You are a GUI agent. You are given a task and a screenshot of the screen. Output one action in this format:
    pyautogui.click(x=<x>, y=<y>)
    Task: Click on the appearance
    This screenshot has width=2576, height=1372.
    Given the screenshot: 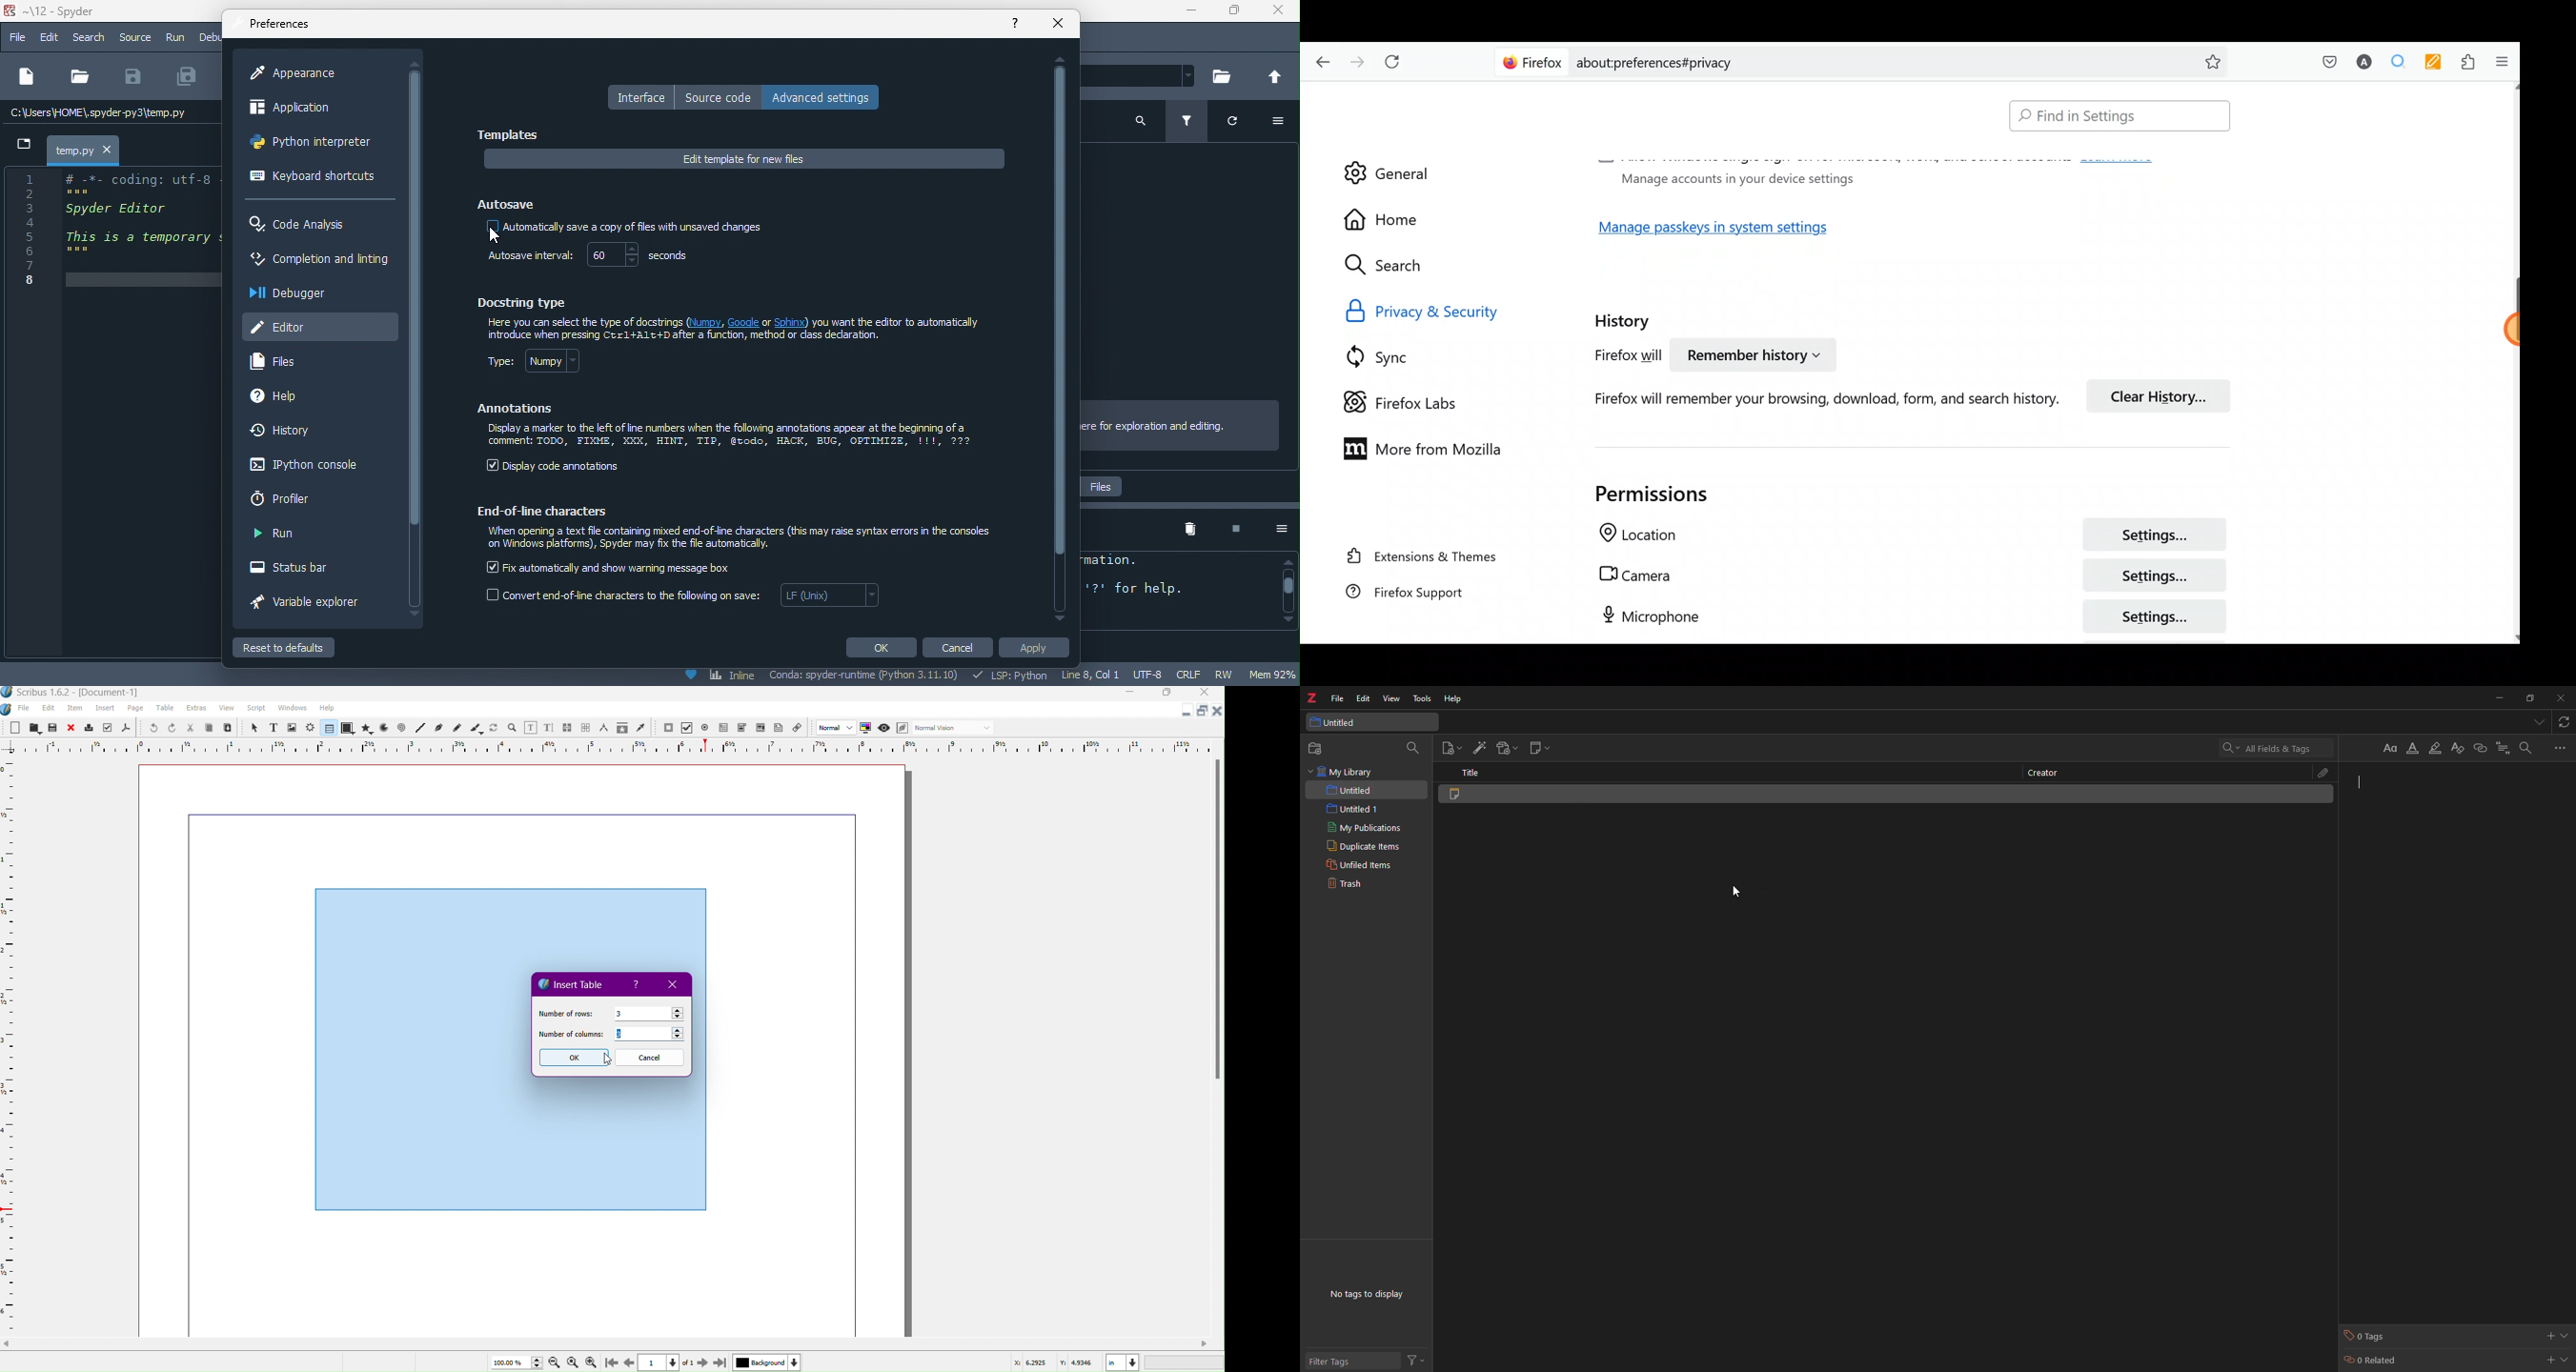 What is the action you would take?
    pyautogui.click(x=303, y=73)
    